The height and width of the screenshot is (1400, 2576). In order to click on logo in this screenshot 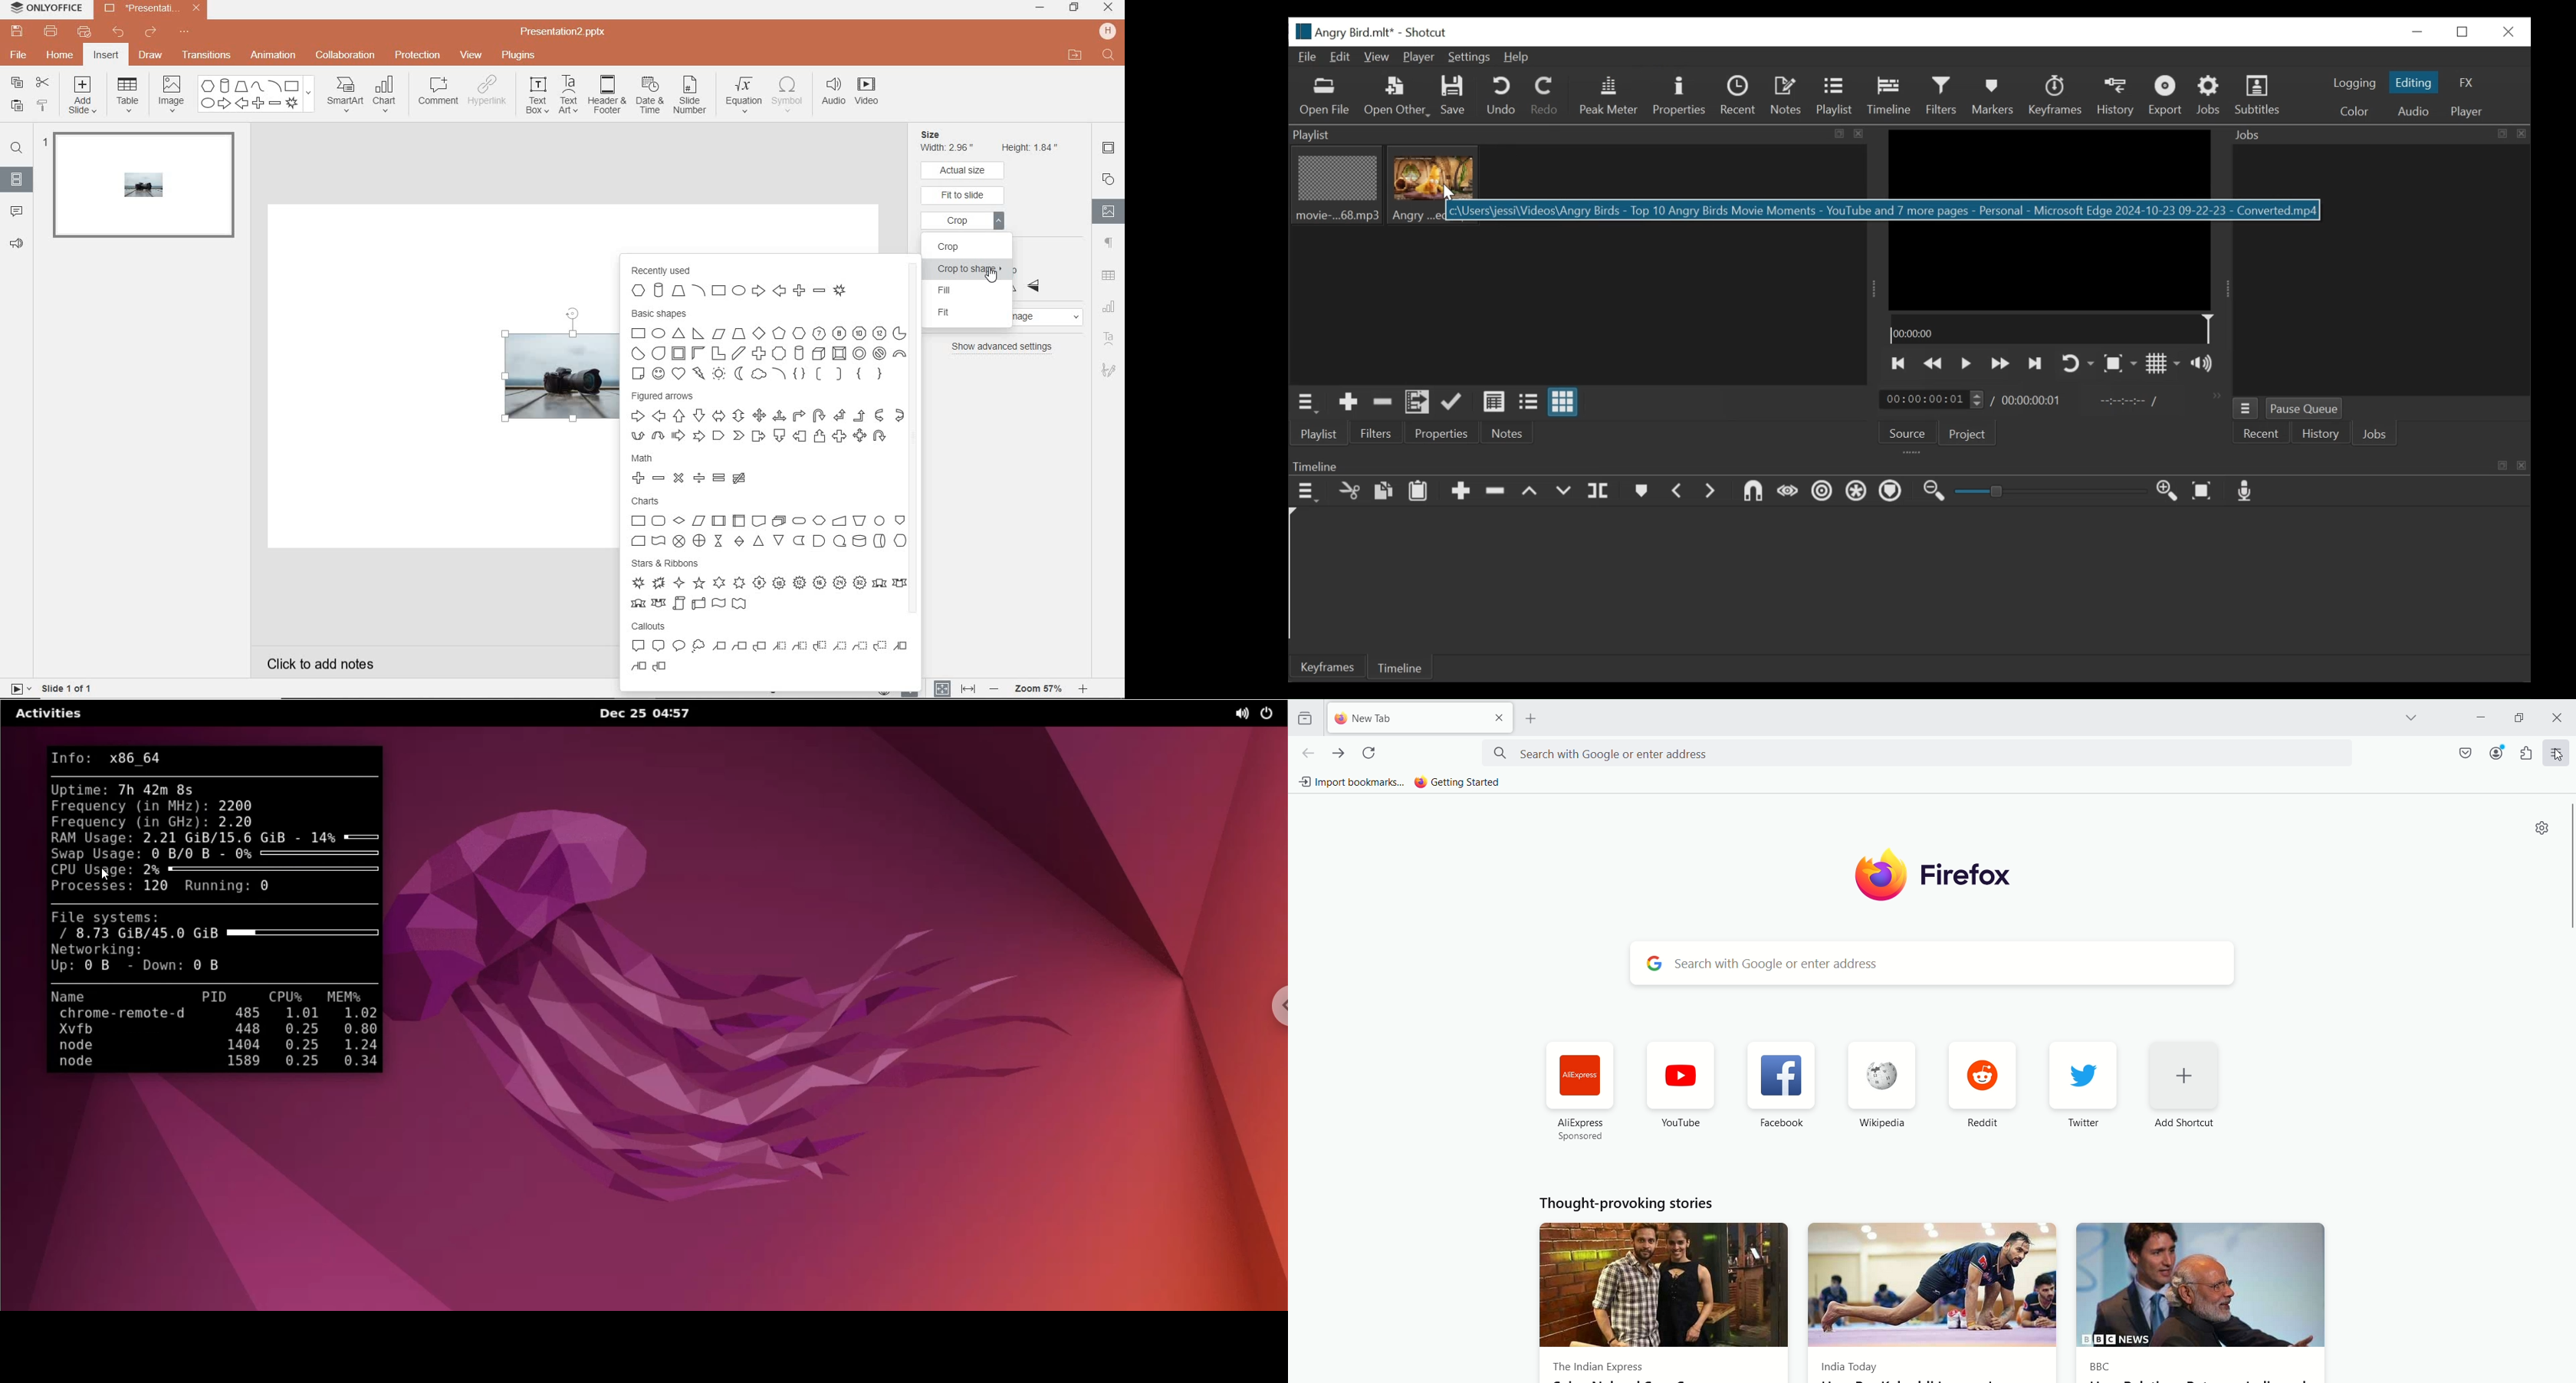, I will do `click(1876, 876)`.